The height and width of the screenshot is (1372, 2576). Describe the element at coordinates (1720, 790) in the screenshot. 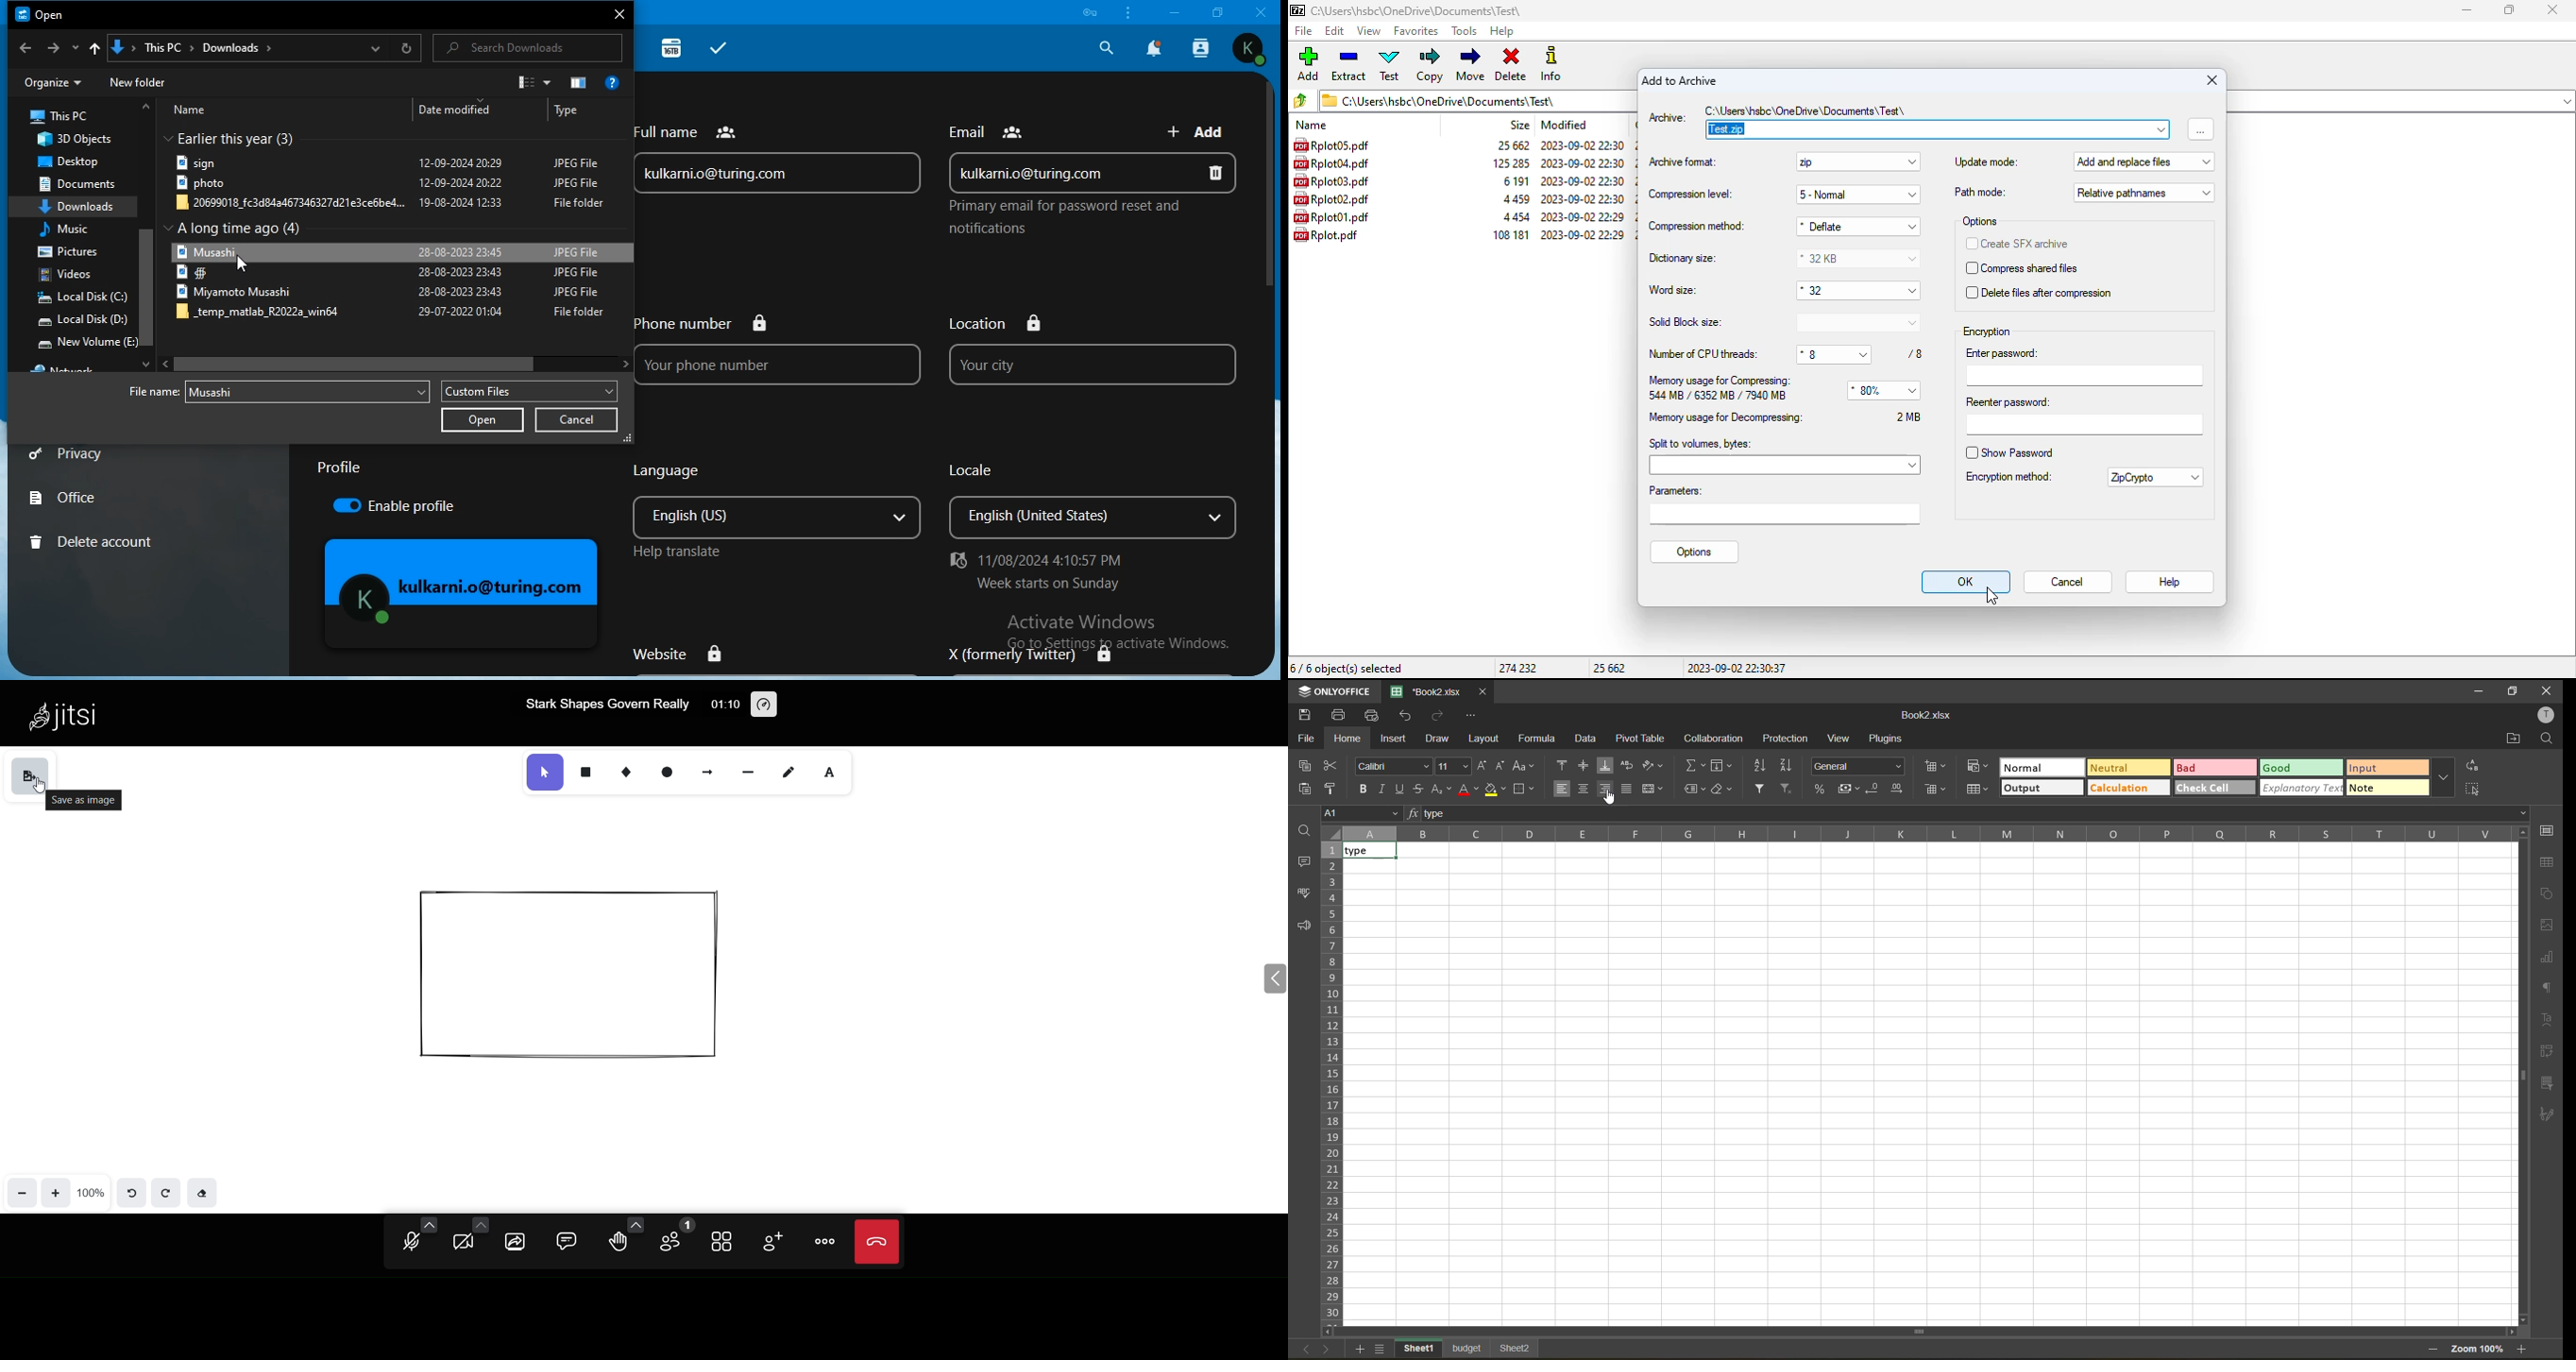

I see `clear` at that location.